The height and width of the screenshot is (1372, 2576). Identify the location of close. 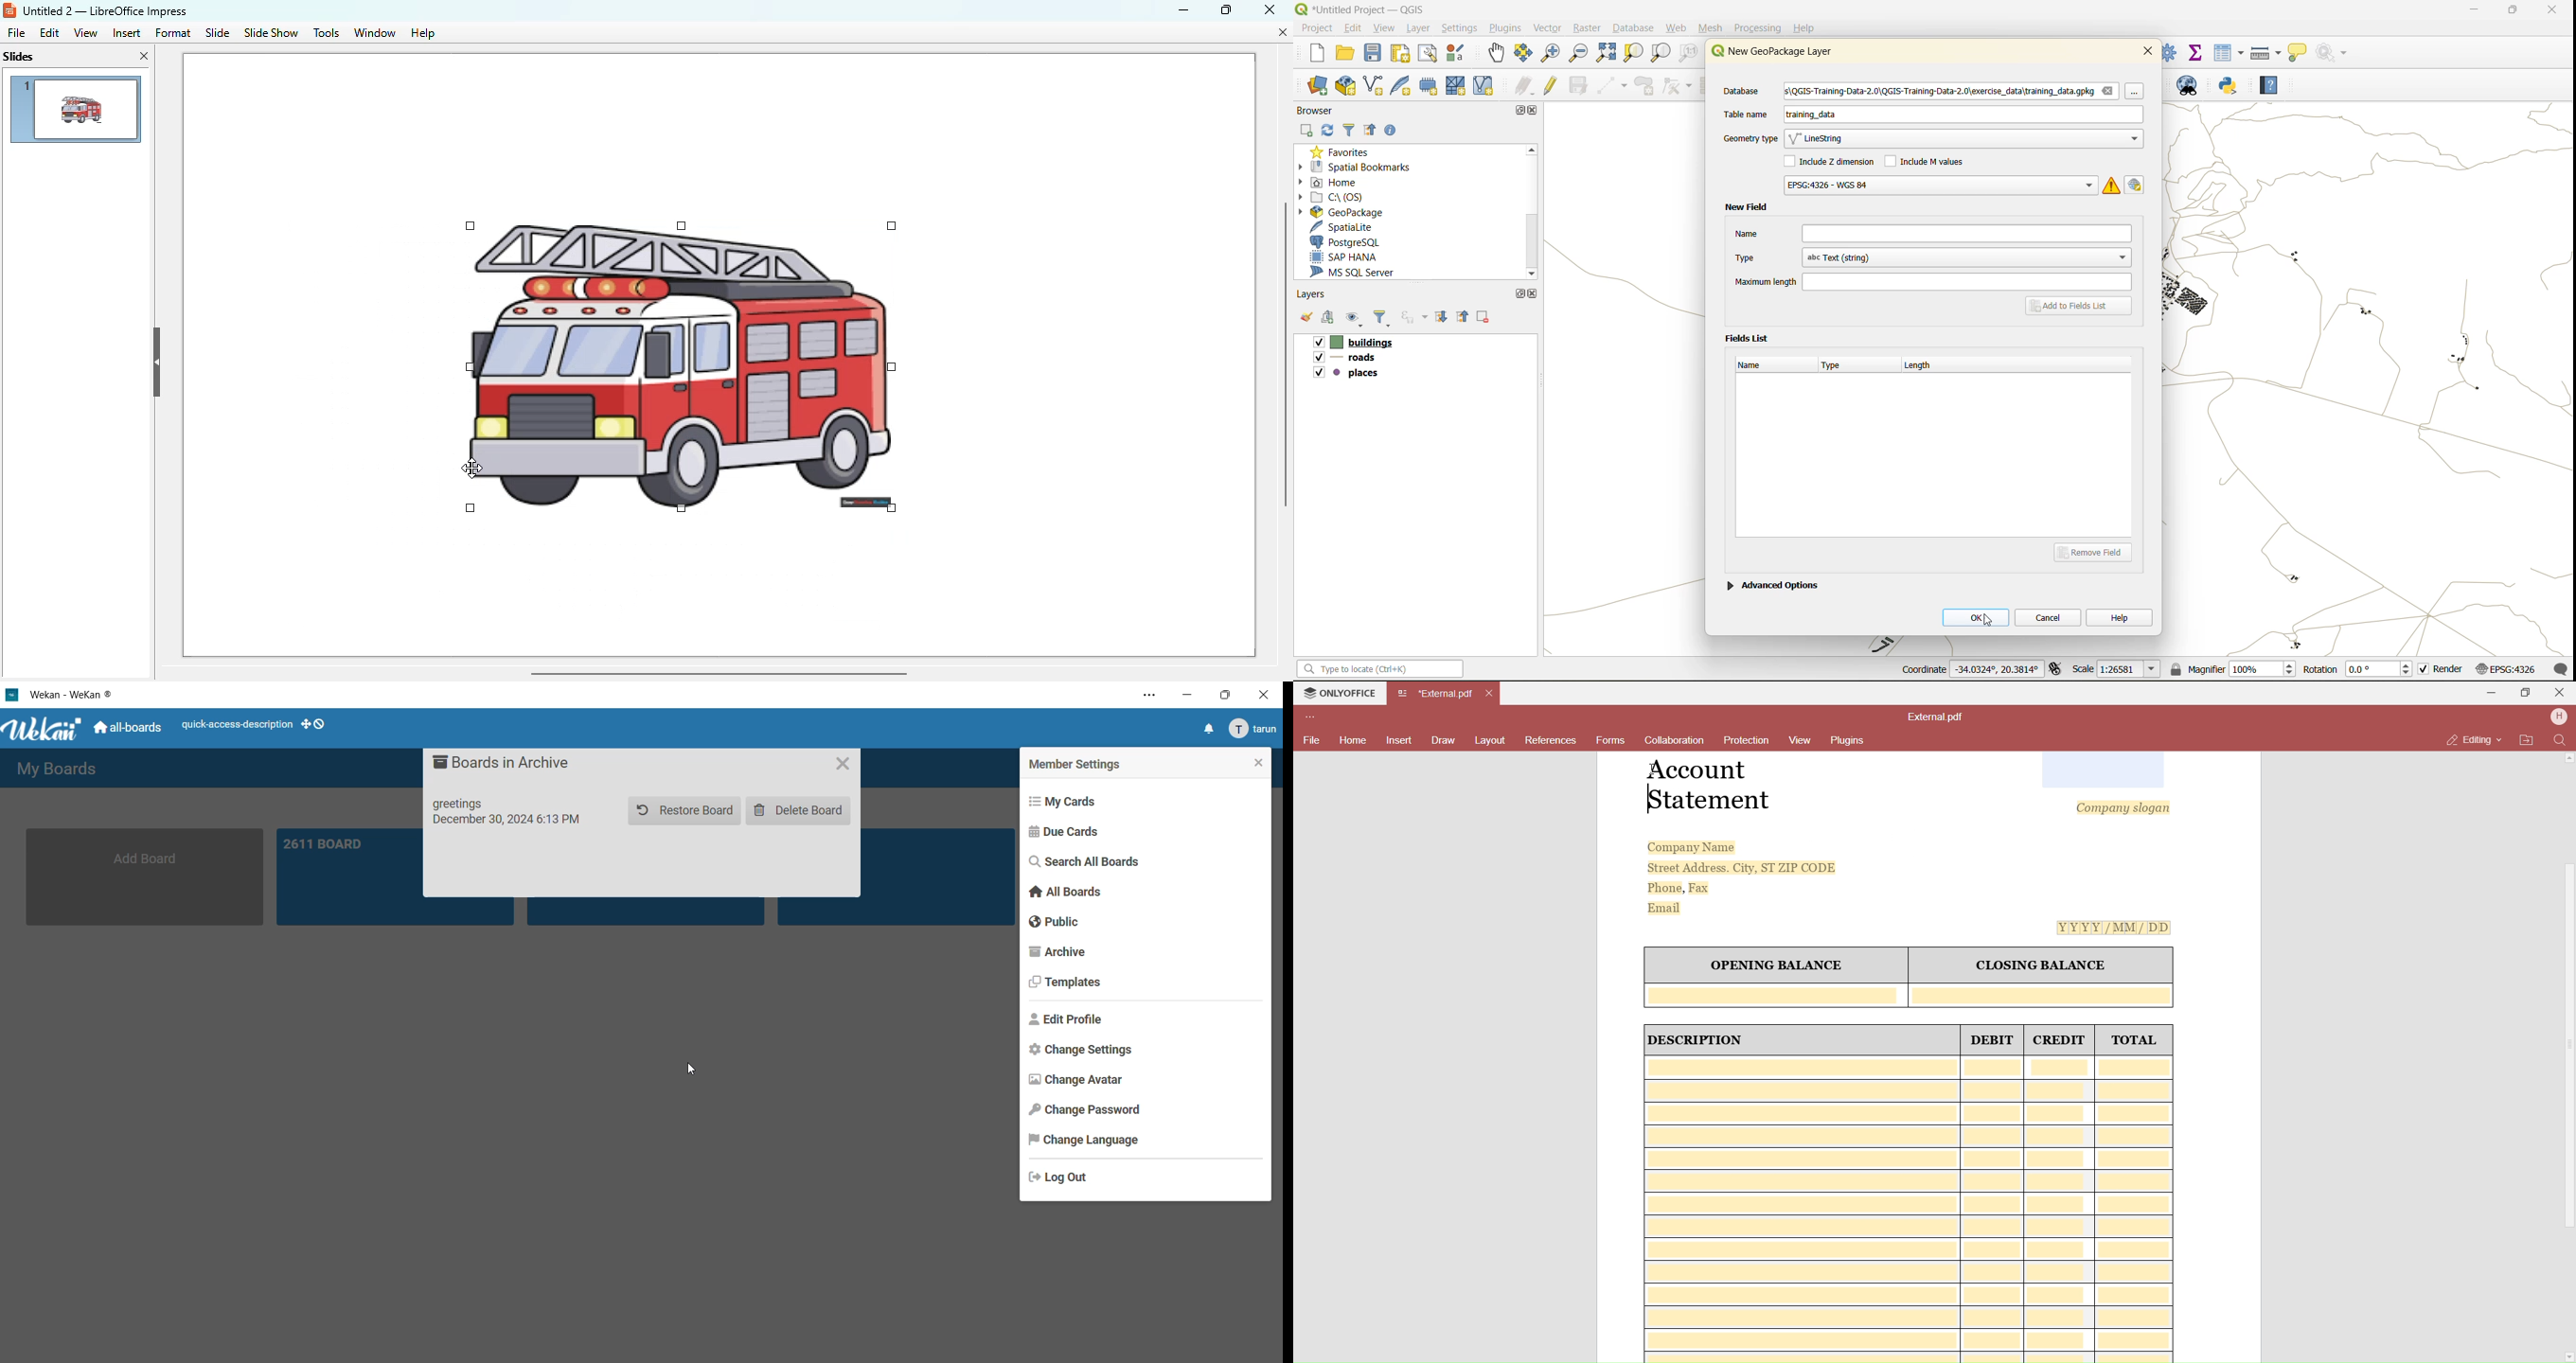
(1257, 764).